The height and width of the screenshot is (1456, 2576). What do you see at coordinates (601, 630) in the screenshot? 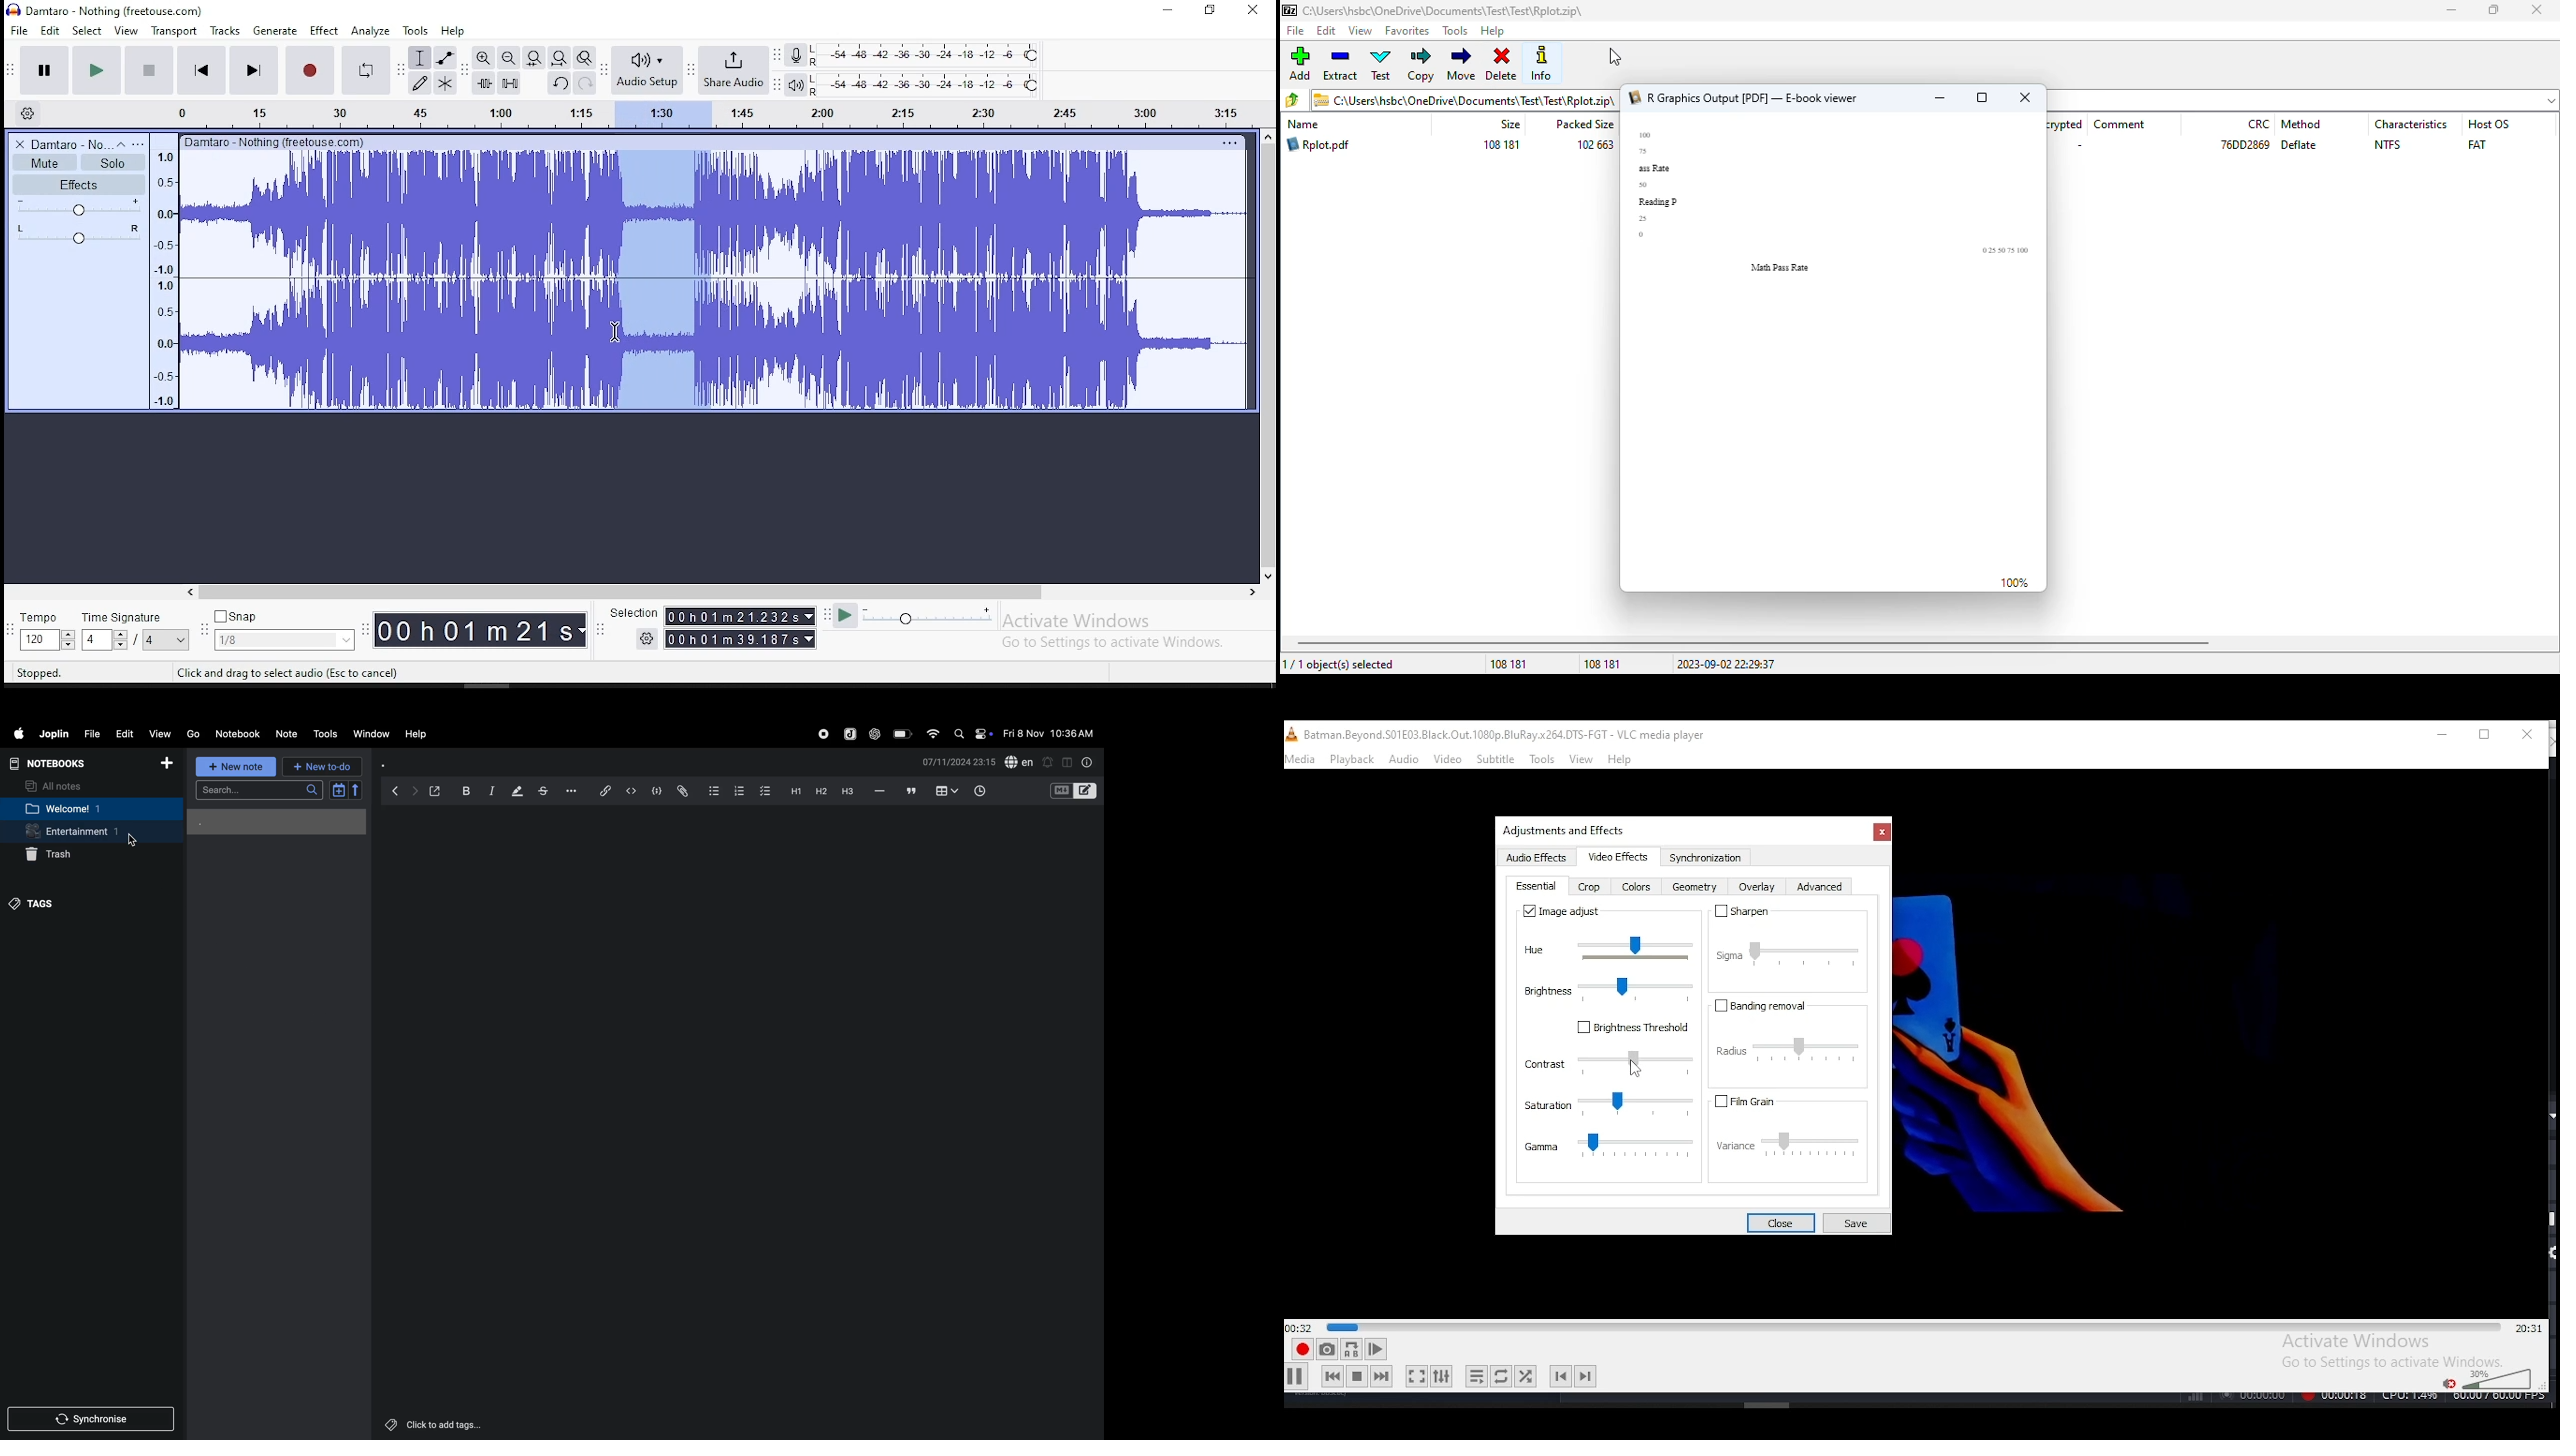
I see `` at bounding box center [601, 630].